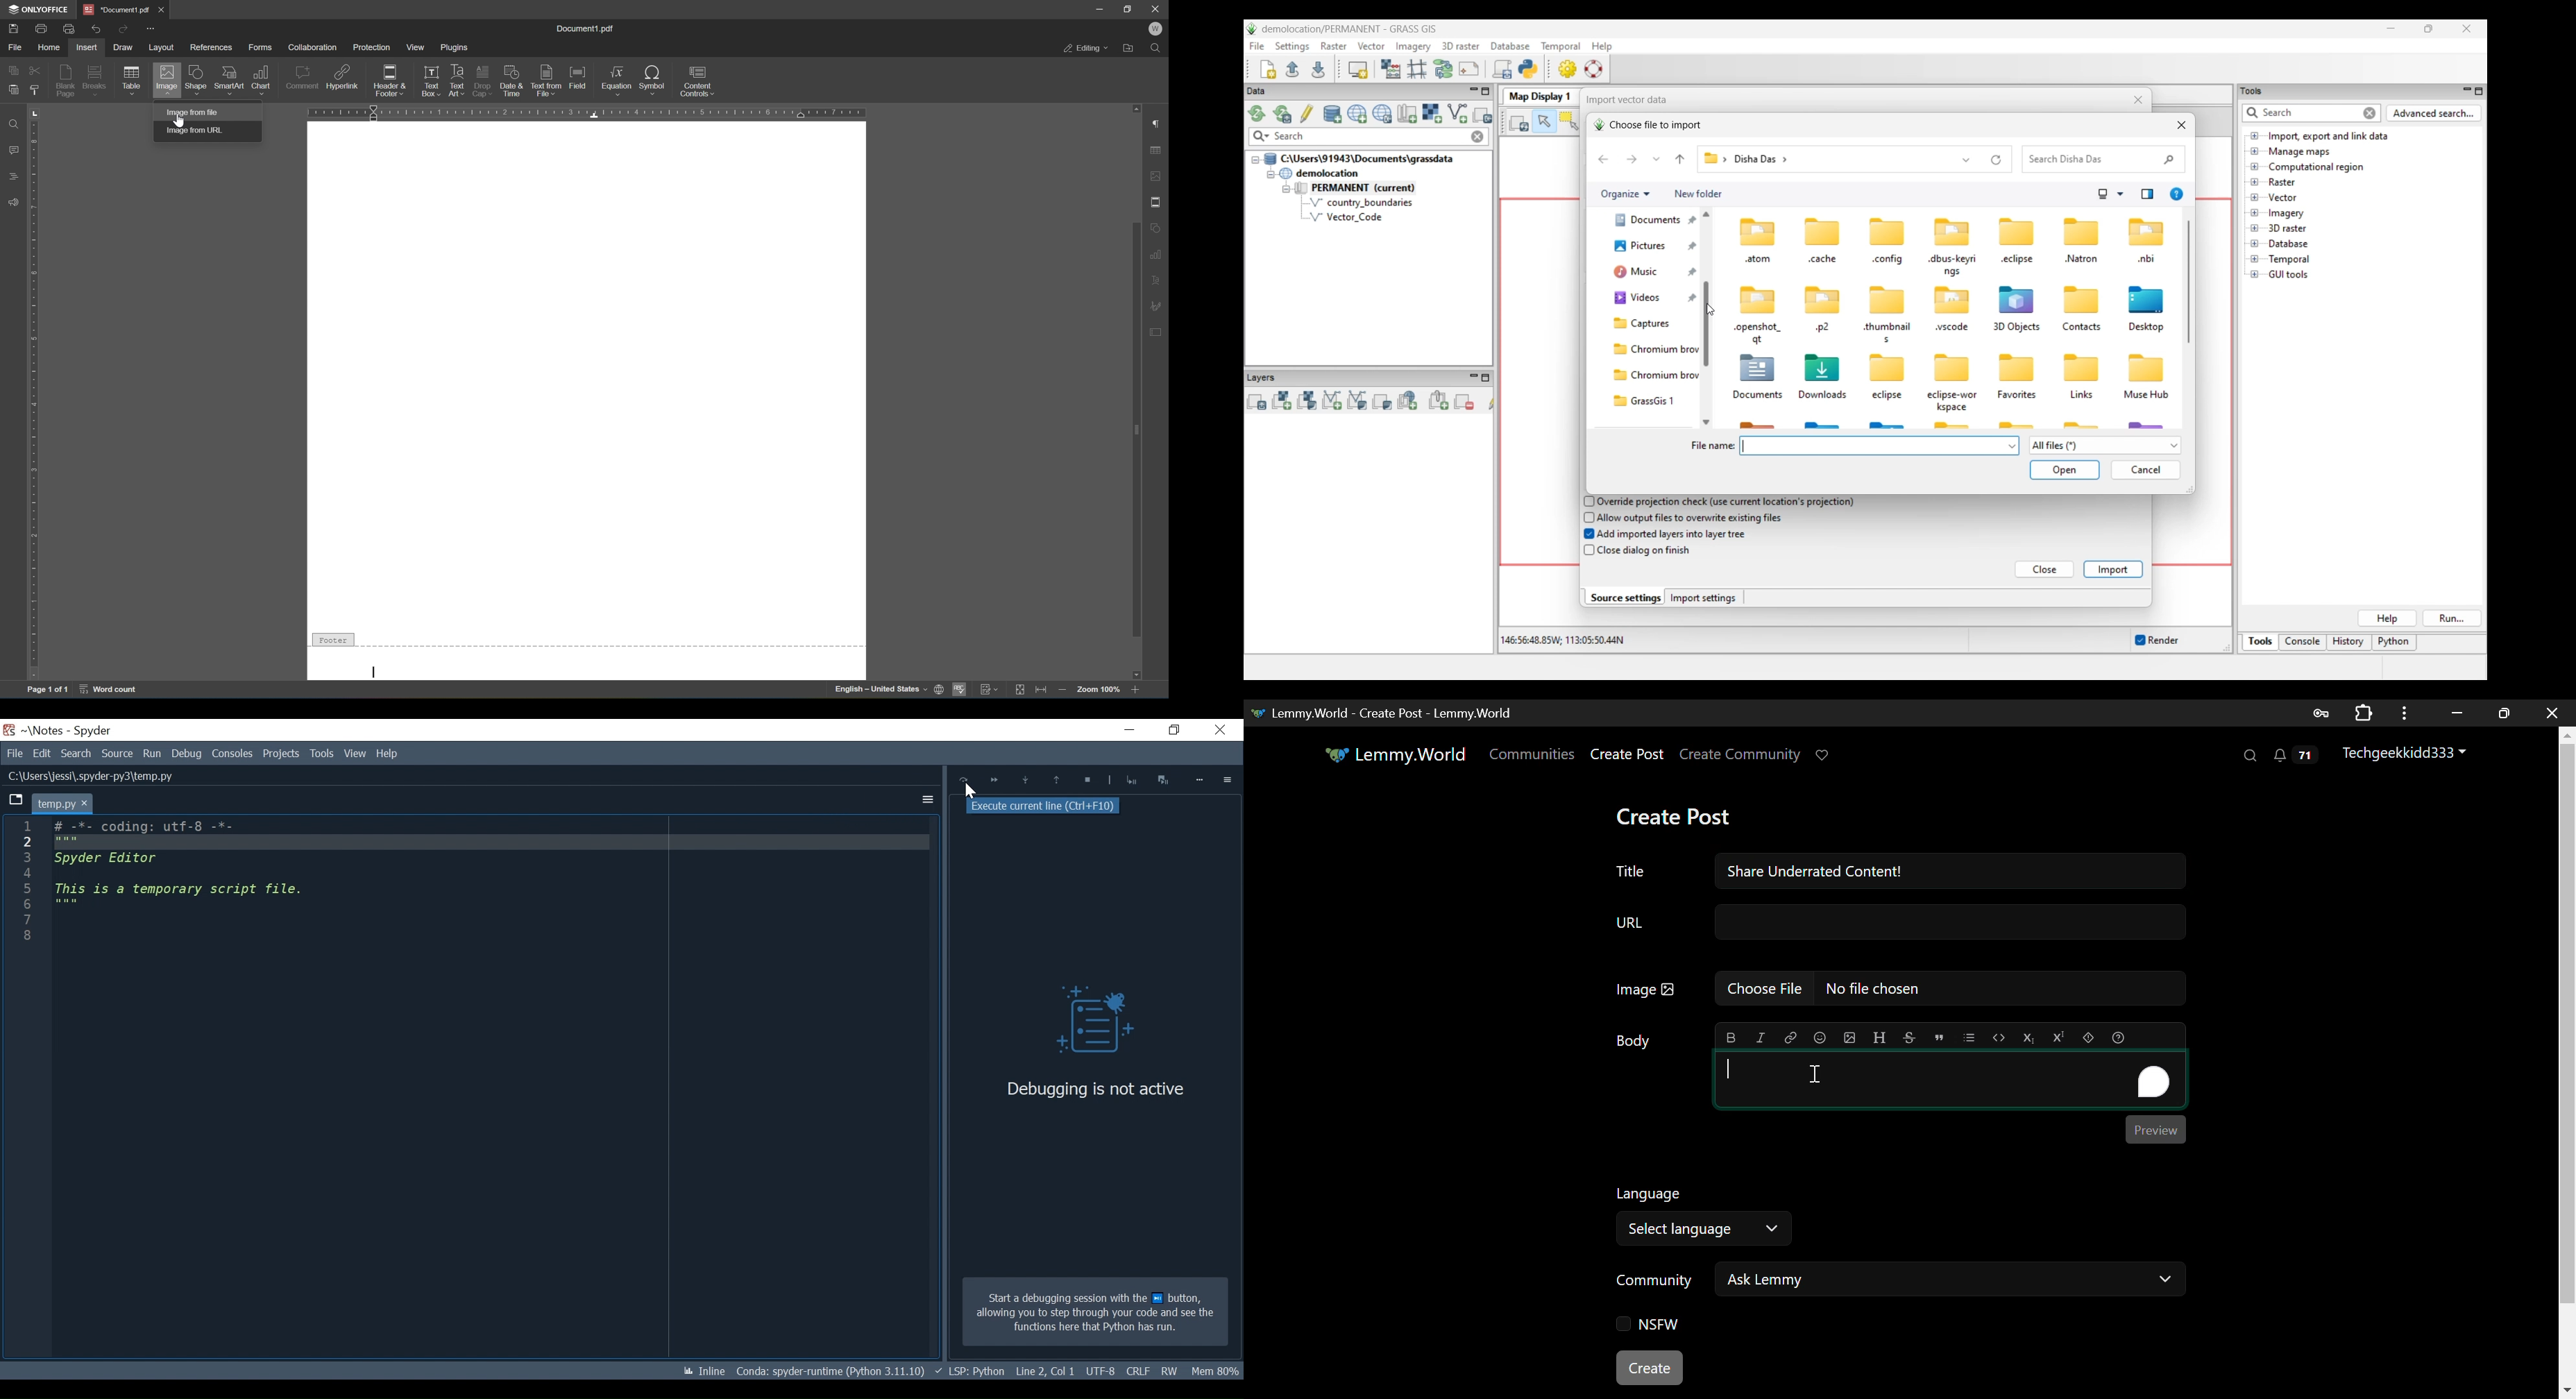  Describe the element at coordinates (44, 731) in the screenshot. I see `Projects Name` at that location.